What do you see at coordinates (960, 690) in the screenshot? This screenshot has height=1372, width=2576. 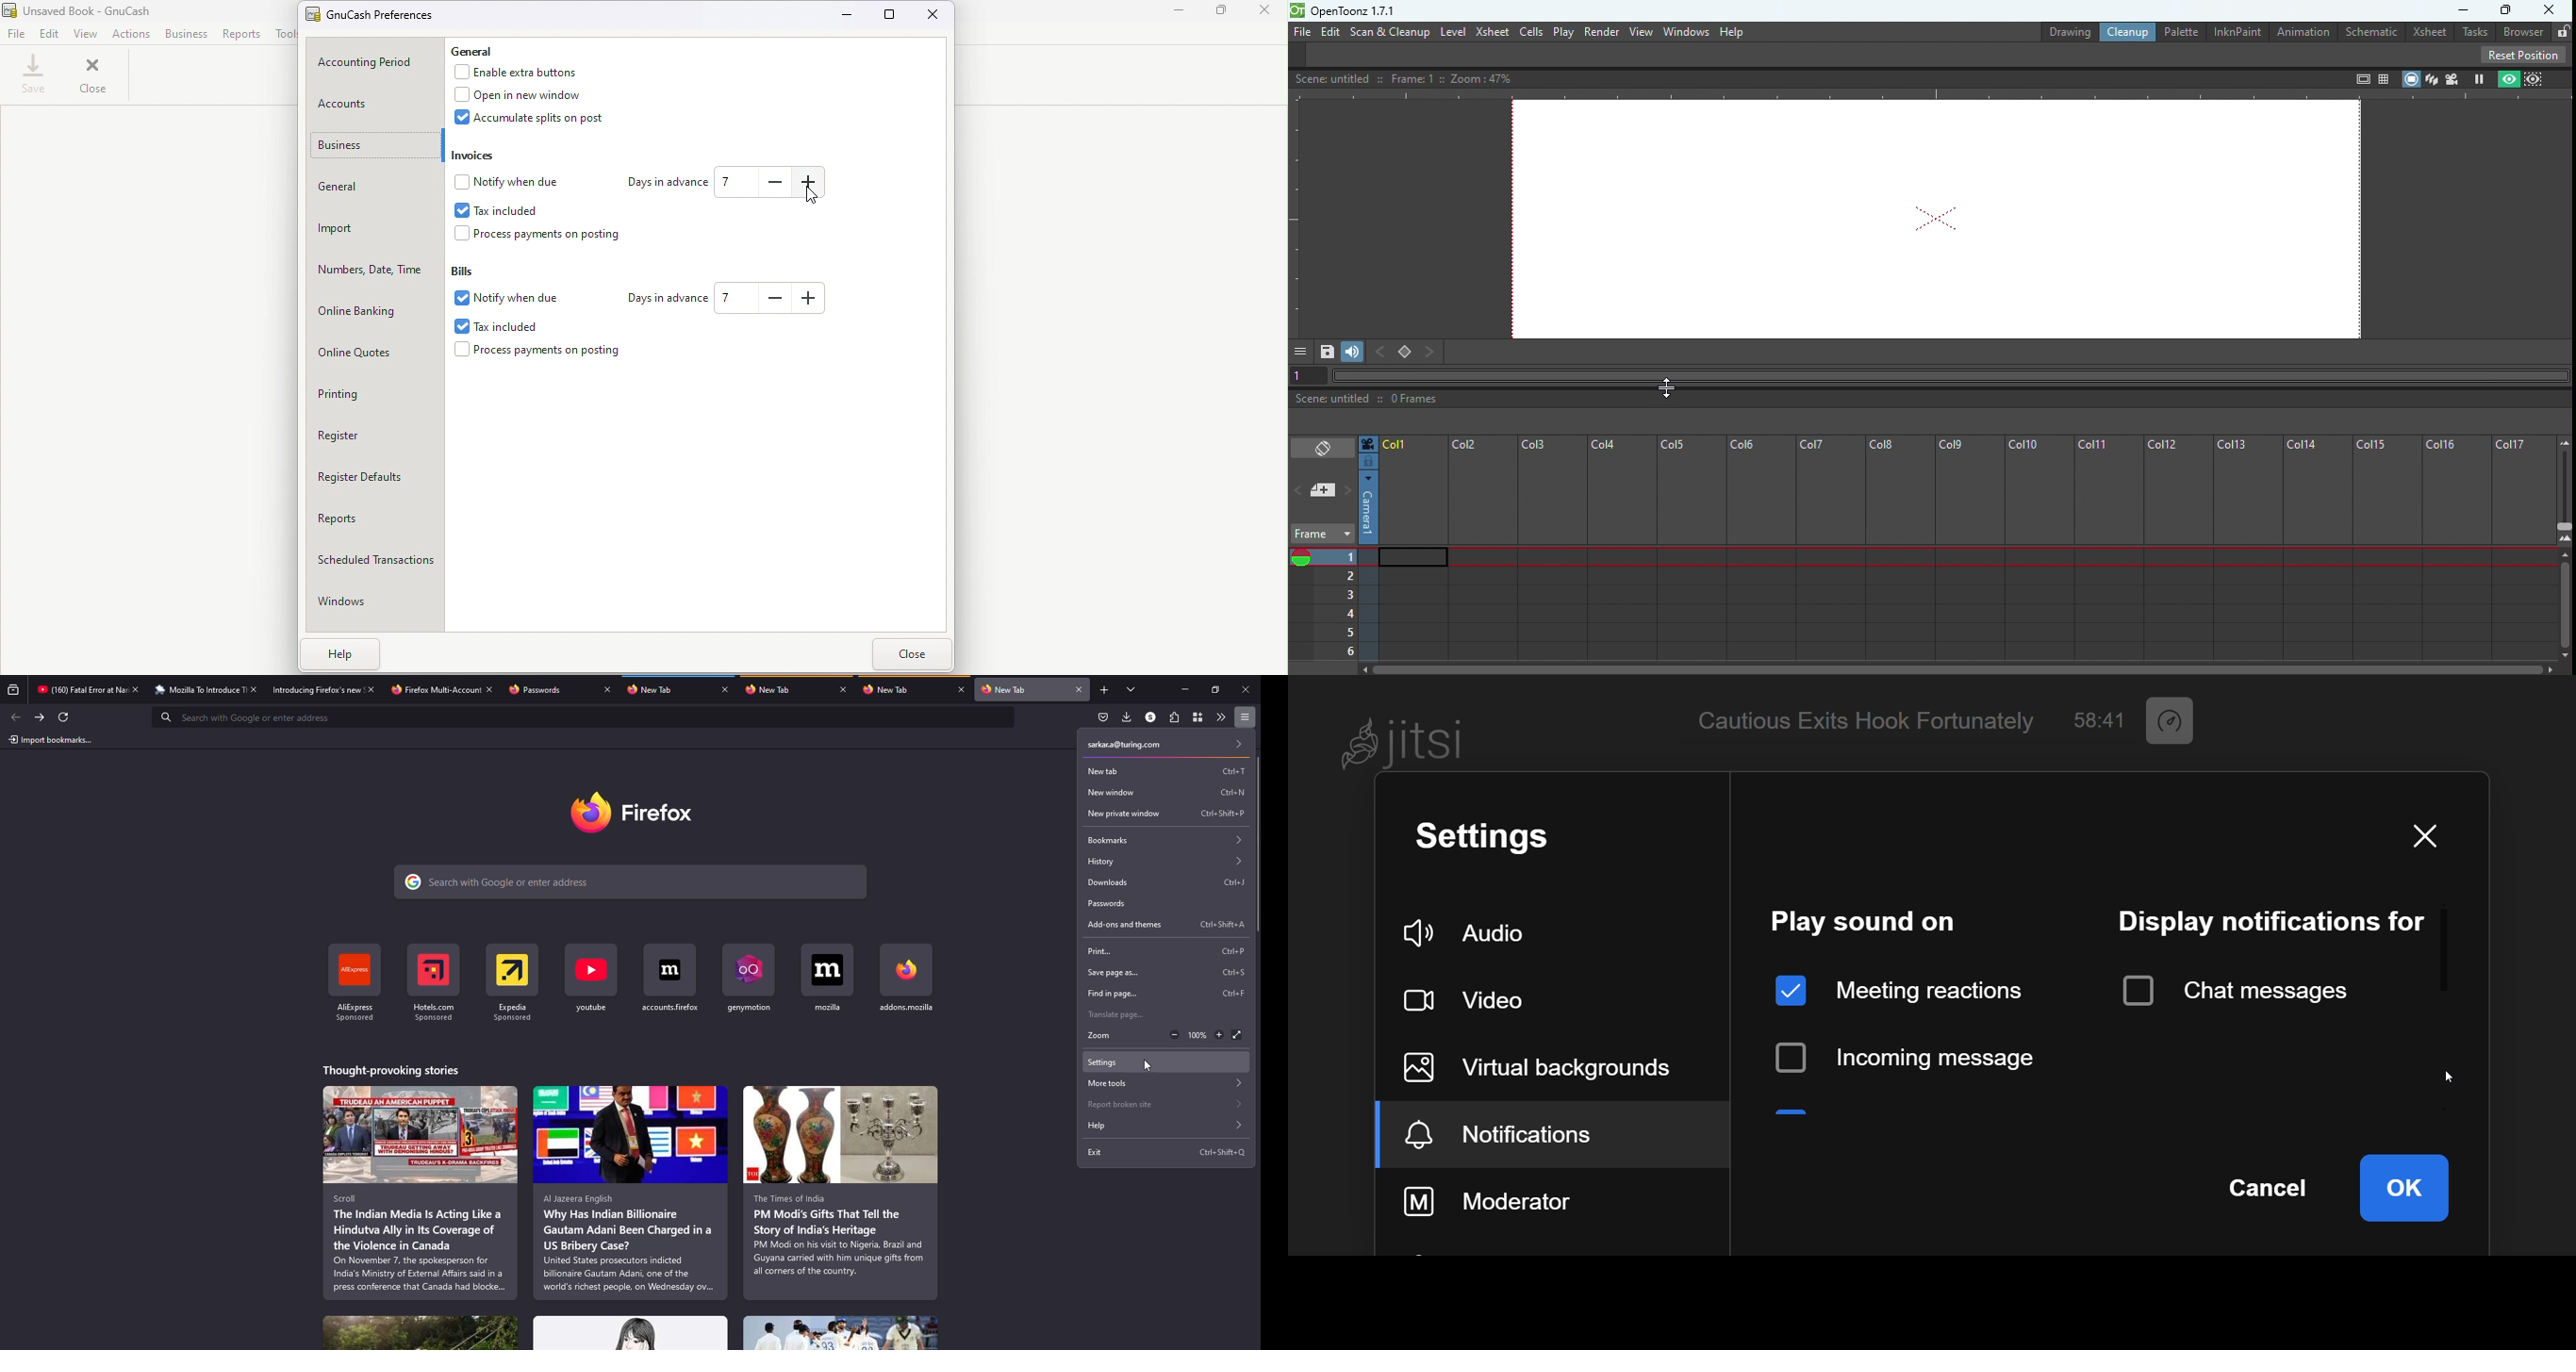 I see `close` at bounding box center [960, 690].